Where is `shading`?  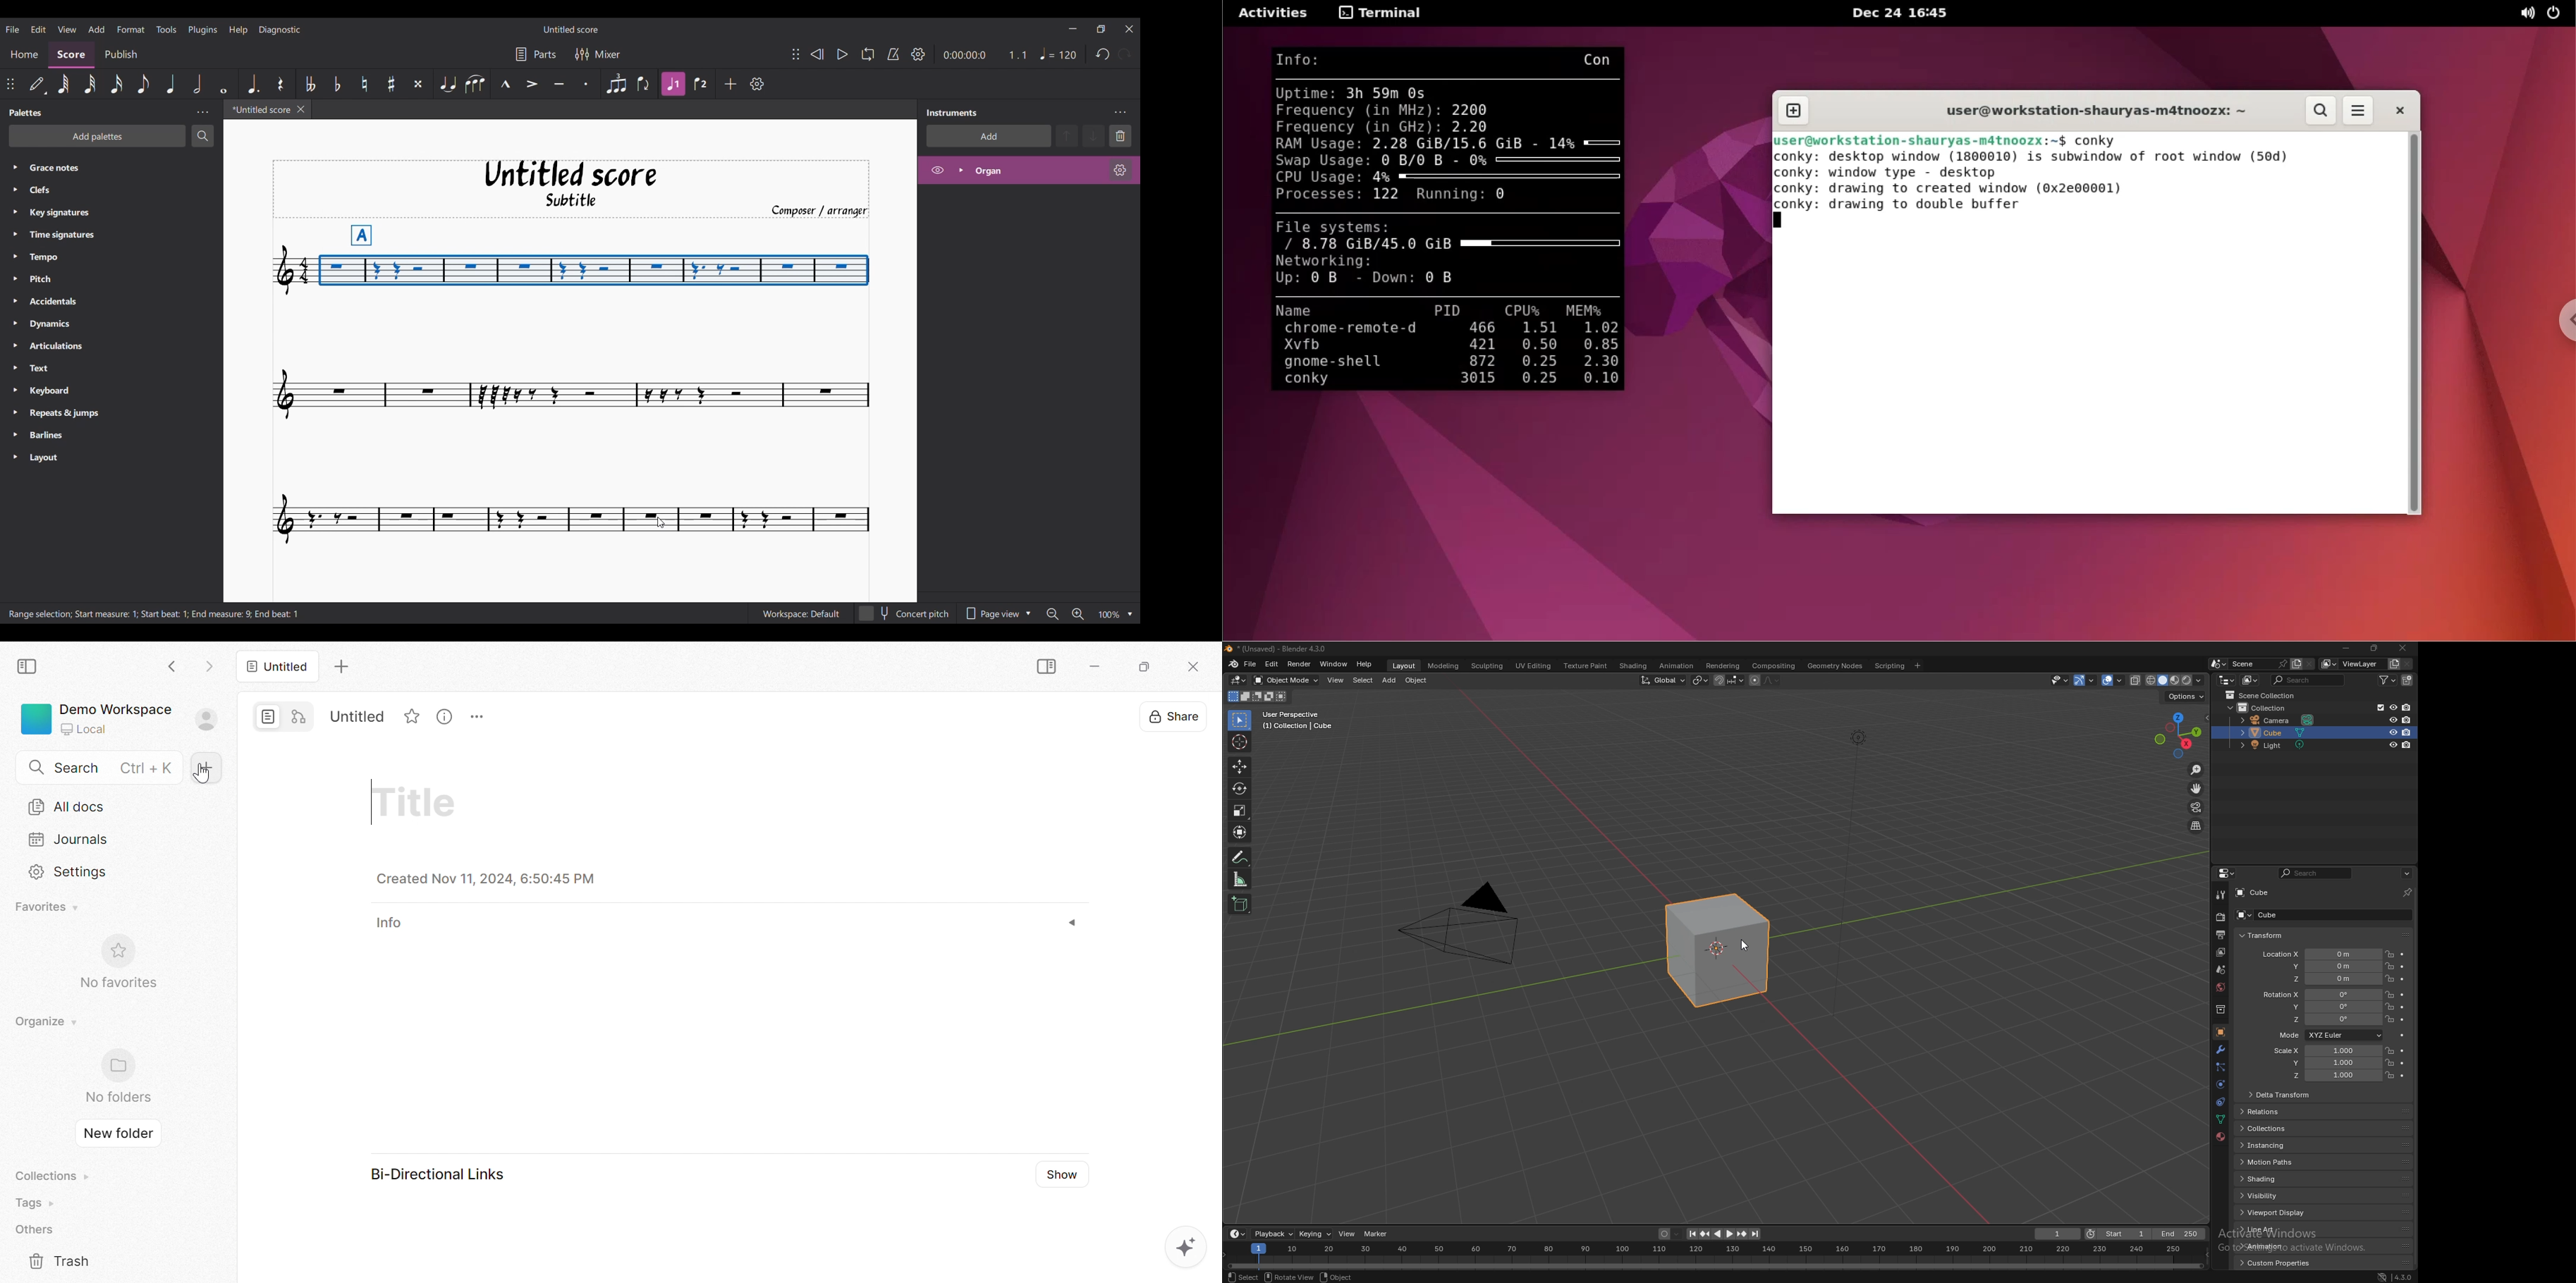
shading is located at coordinates (2284, 1178).